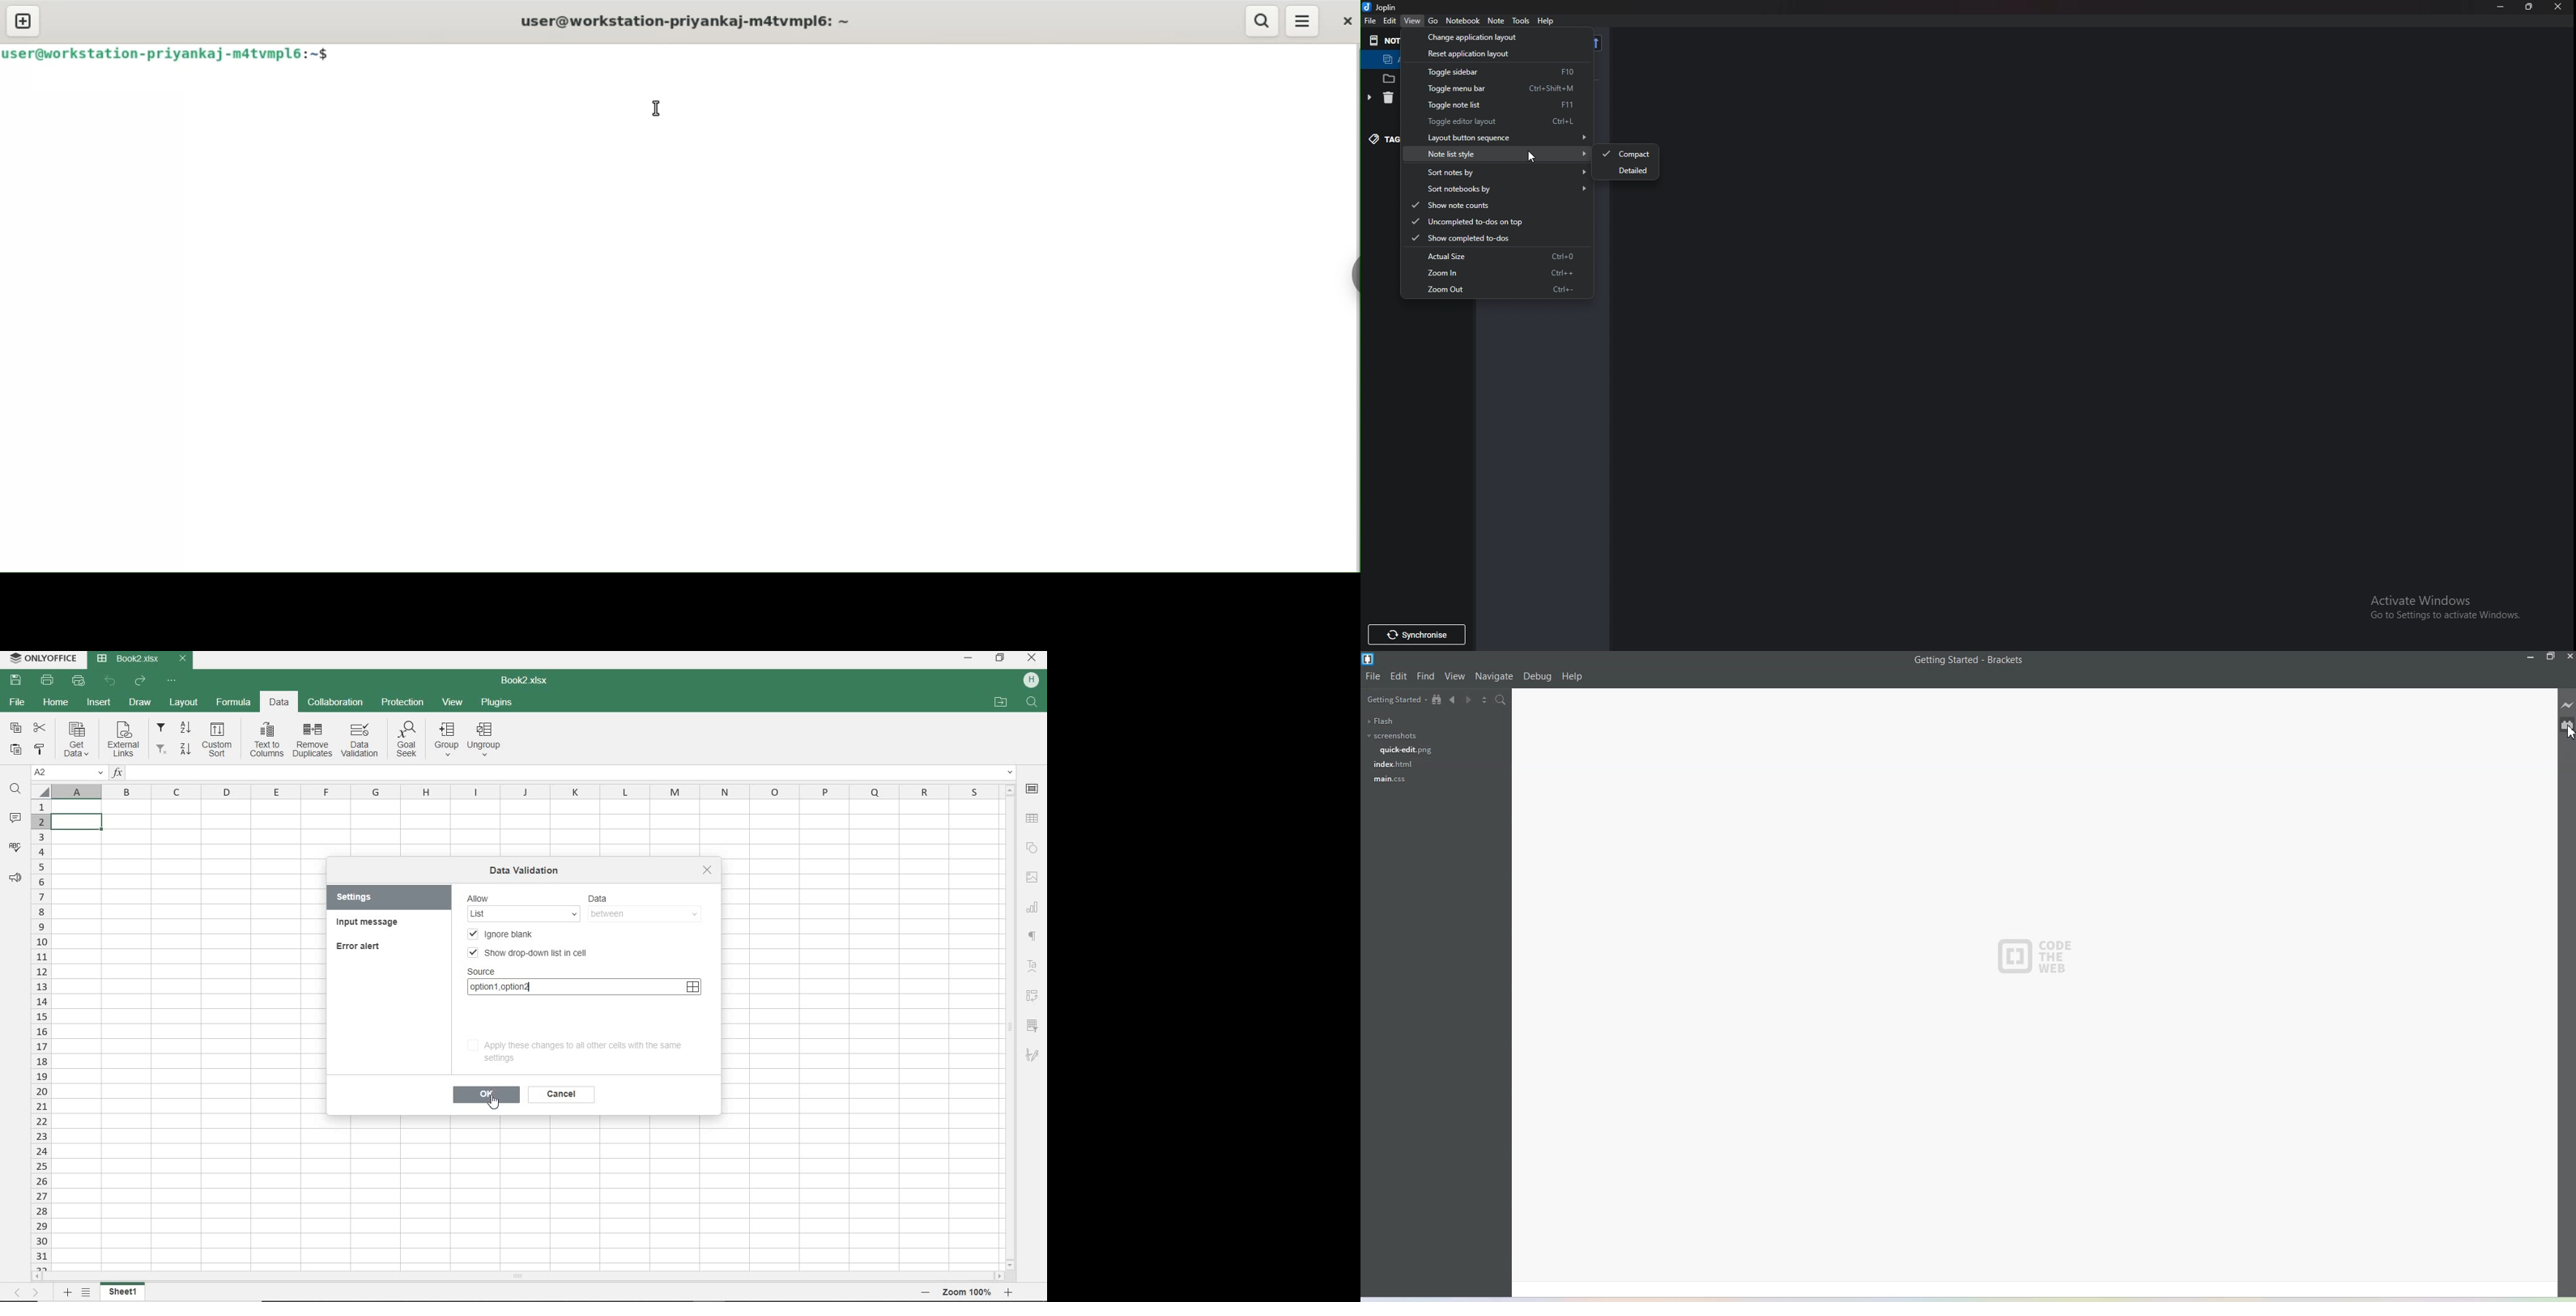 Image resolution: width=2576 pixels, height=1316 pixels. What do you see at coordinates (2503, 7) in the screenshot?
I see `Minimize` at bounding box center [2503, 7].